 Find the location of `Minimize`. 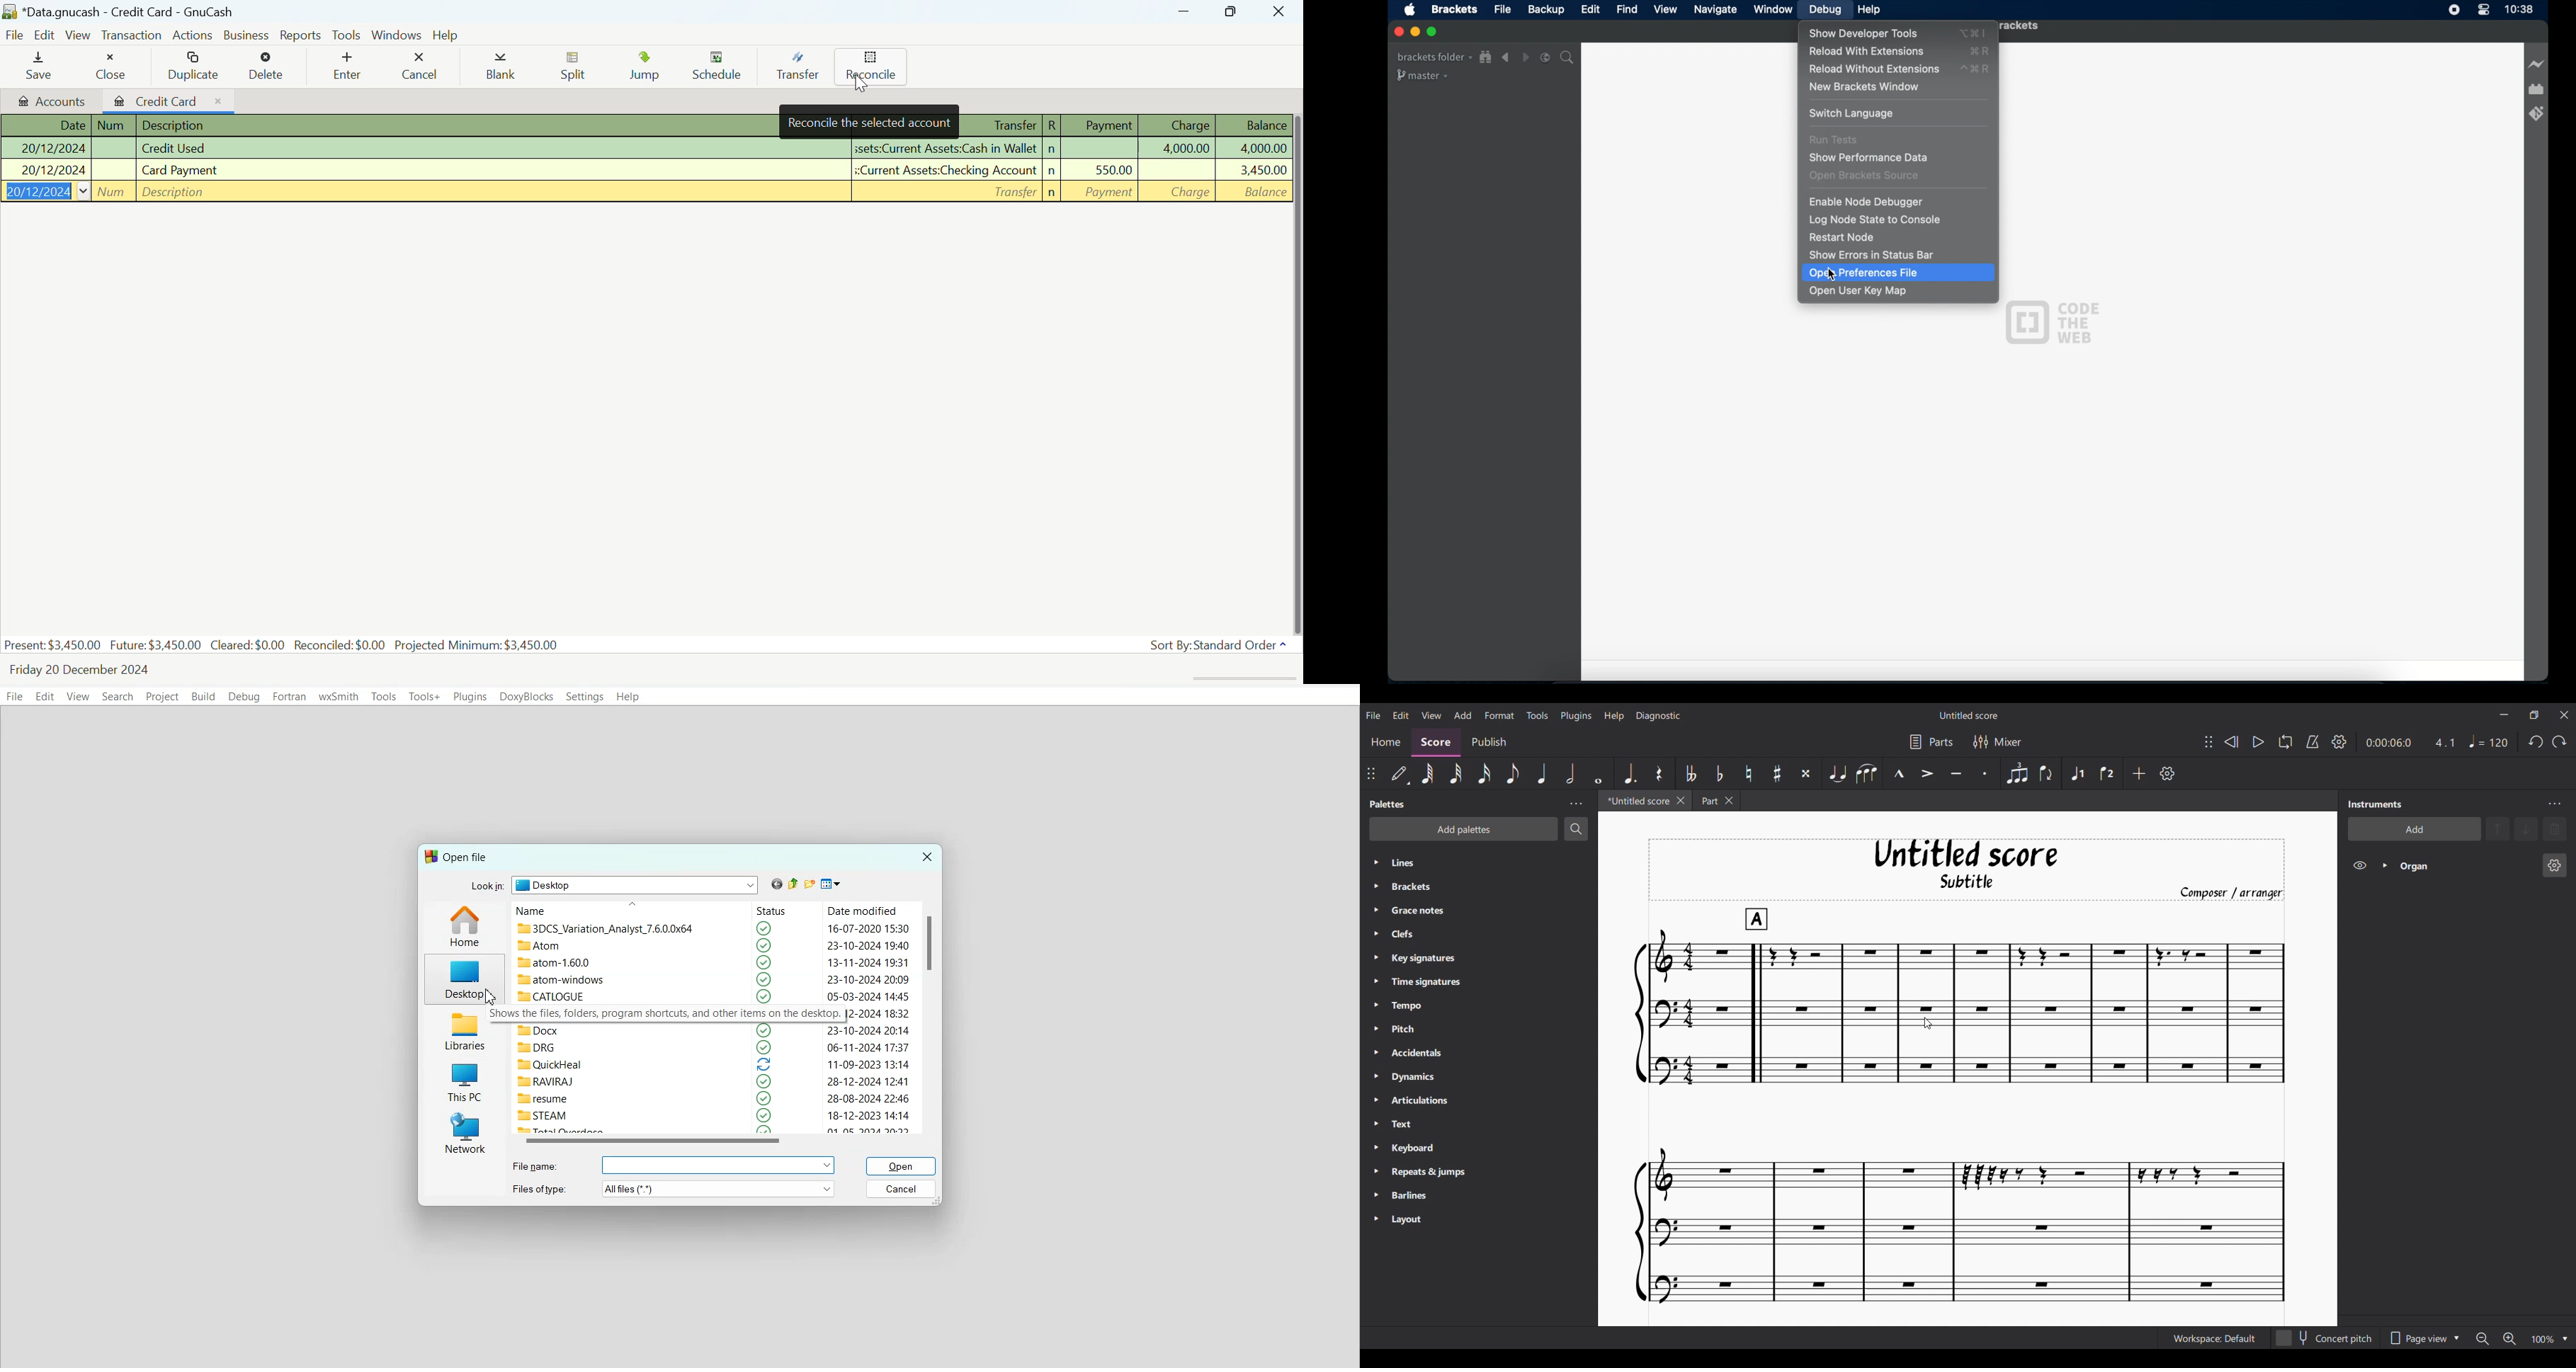

Minimize is located at coordinates (2505, 714).